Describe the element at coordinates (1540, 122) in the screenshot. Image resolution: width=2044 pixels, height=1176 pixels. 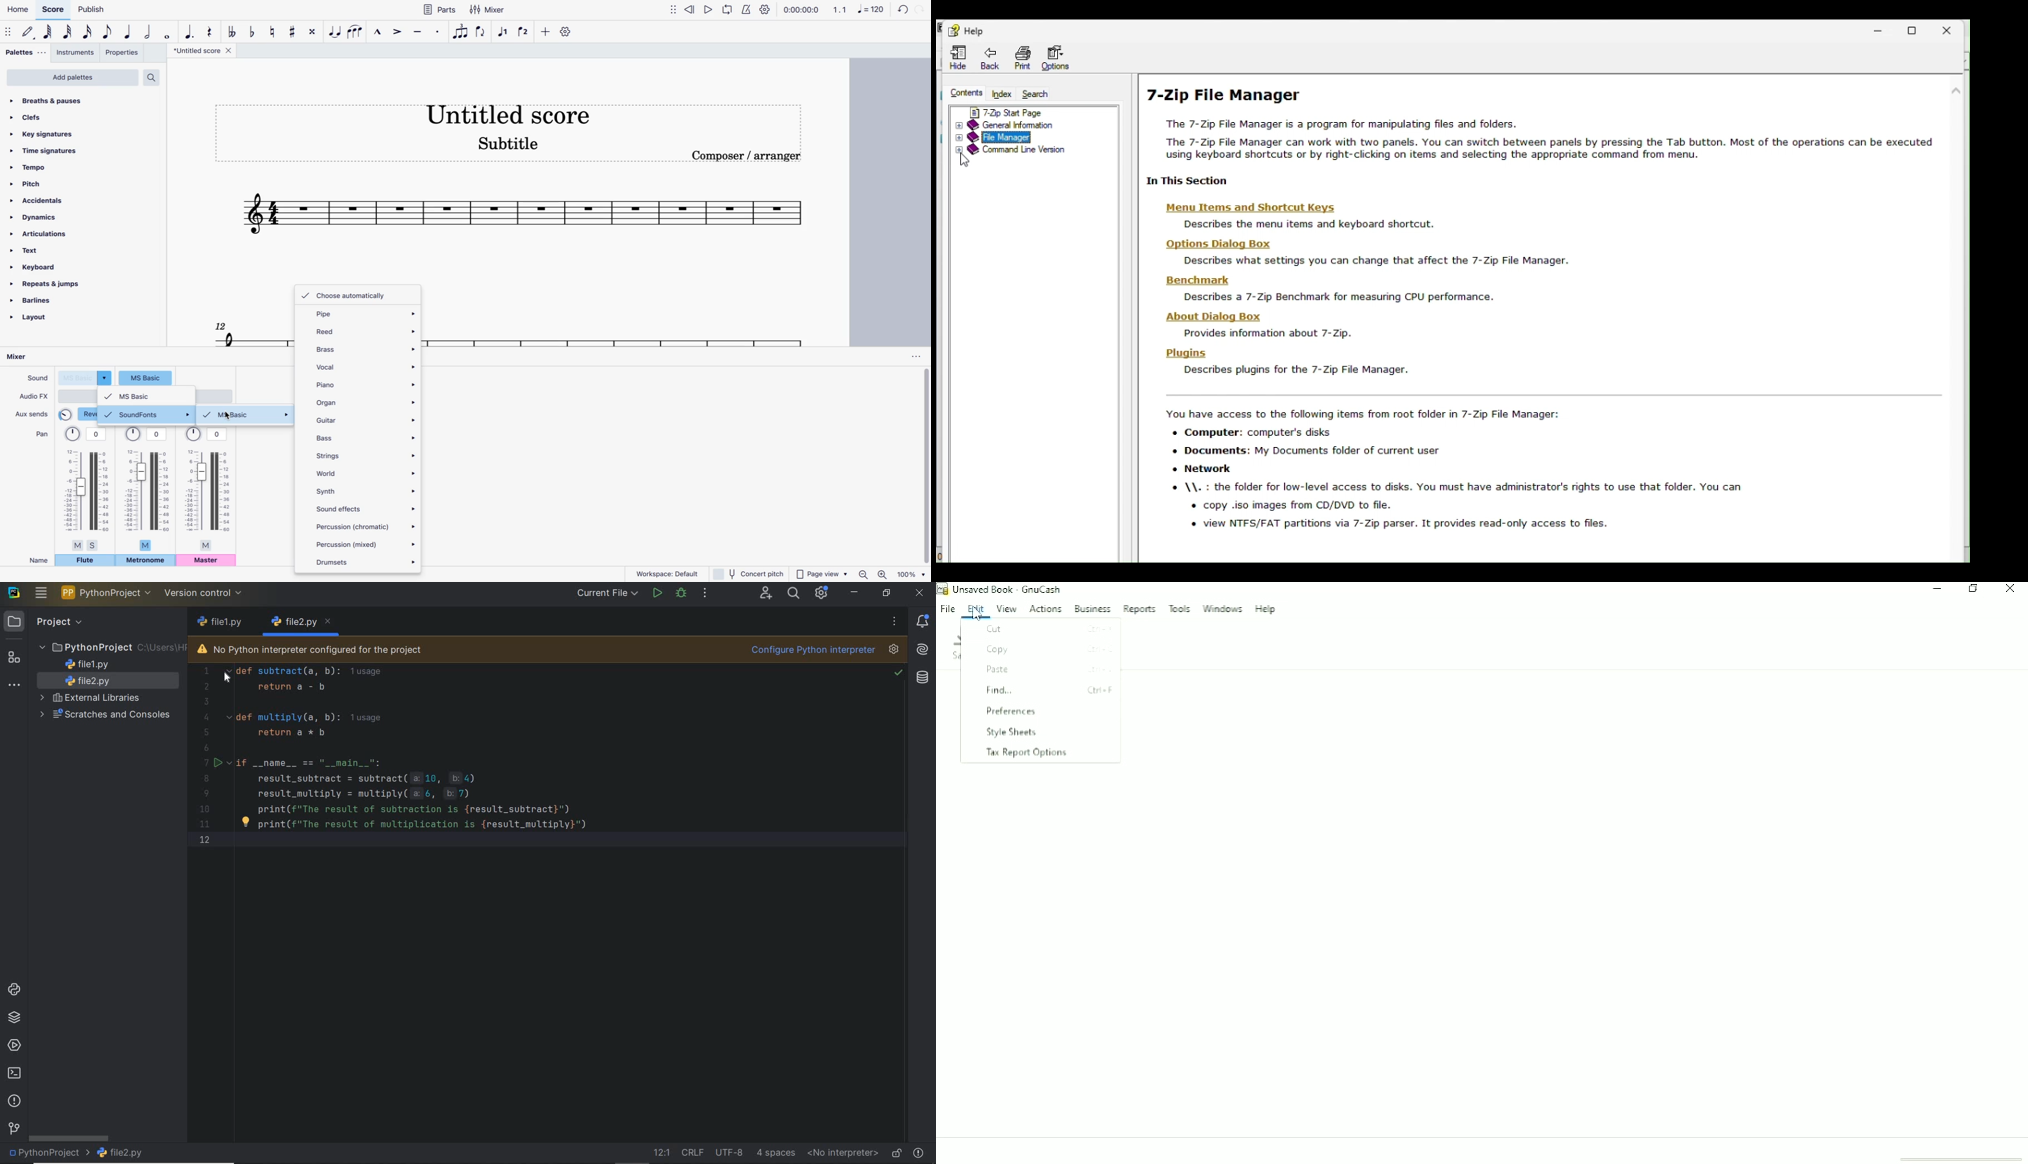
I see `7-Zip File Manager
The 7-Zip File Manager is a program for manipulating files and folders.
The 7-2Zip File Manager can work with two panels. You can switch between panels by pressing the Tab button. Most of the operations can be executed
using keyboard shortcuts or by right-clicking on items and selecting the appropriate command from menu.` at that location.